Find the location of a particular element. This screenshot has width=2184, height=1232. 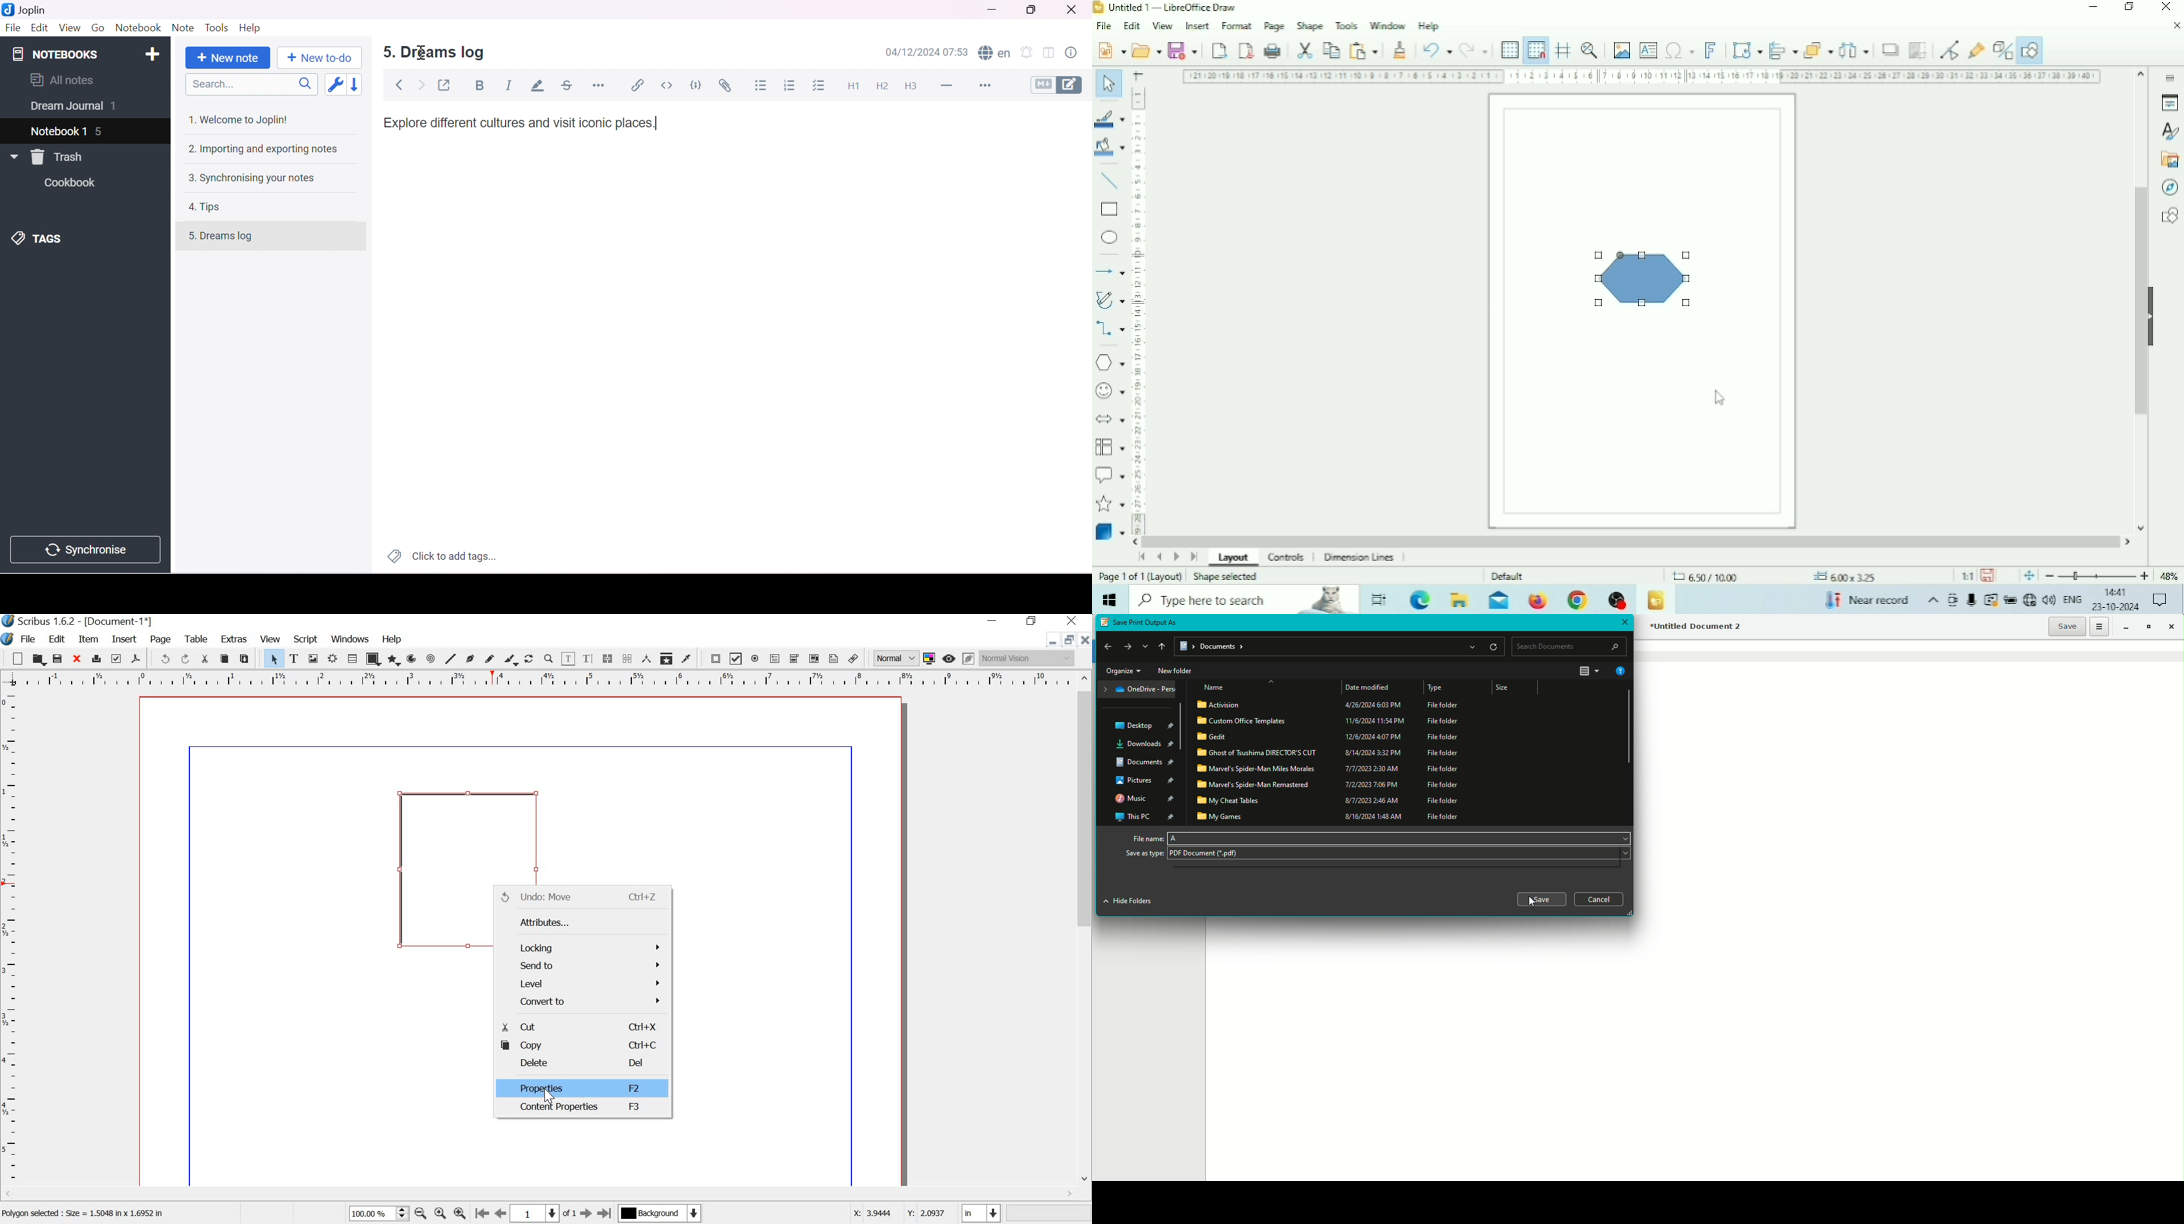

Restore is located at coordinates (2148, 627).